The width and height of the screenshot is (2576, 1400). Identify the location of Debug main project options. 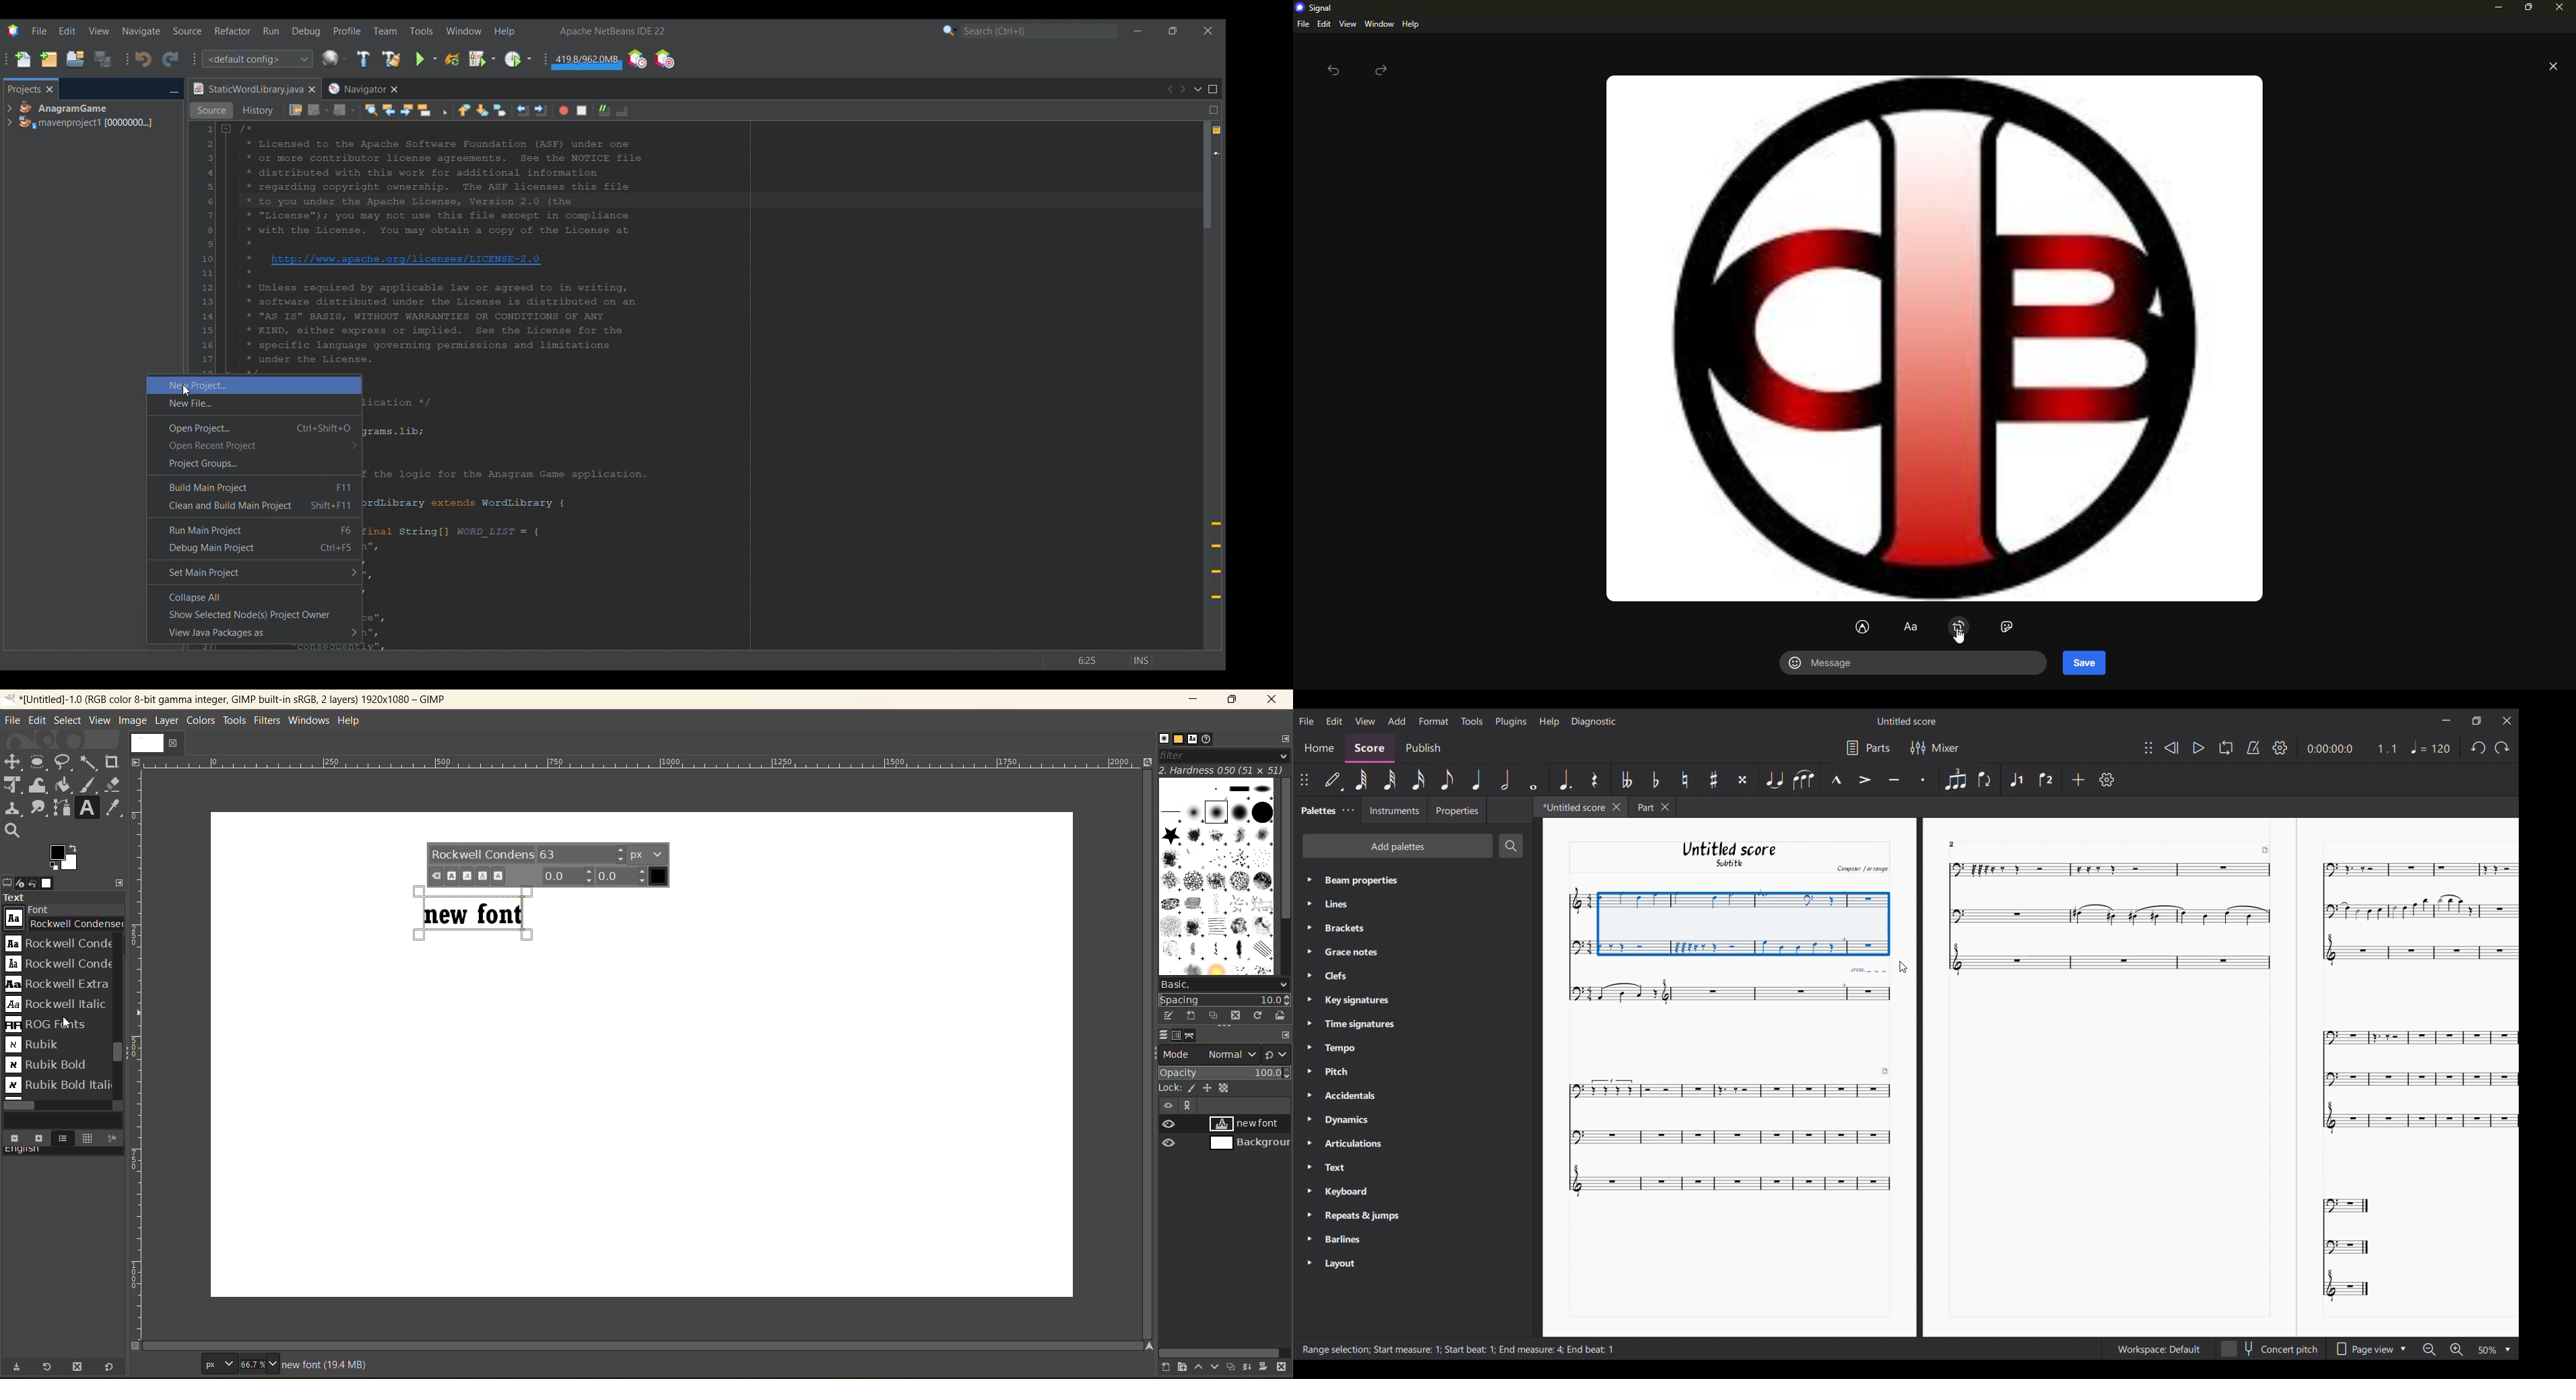
(482, 58).